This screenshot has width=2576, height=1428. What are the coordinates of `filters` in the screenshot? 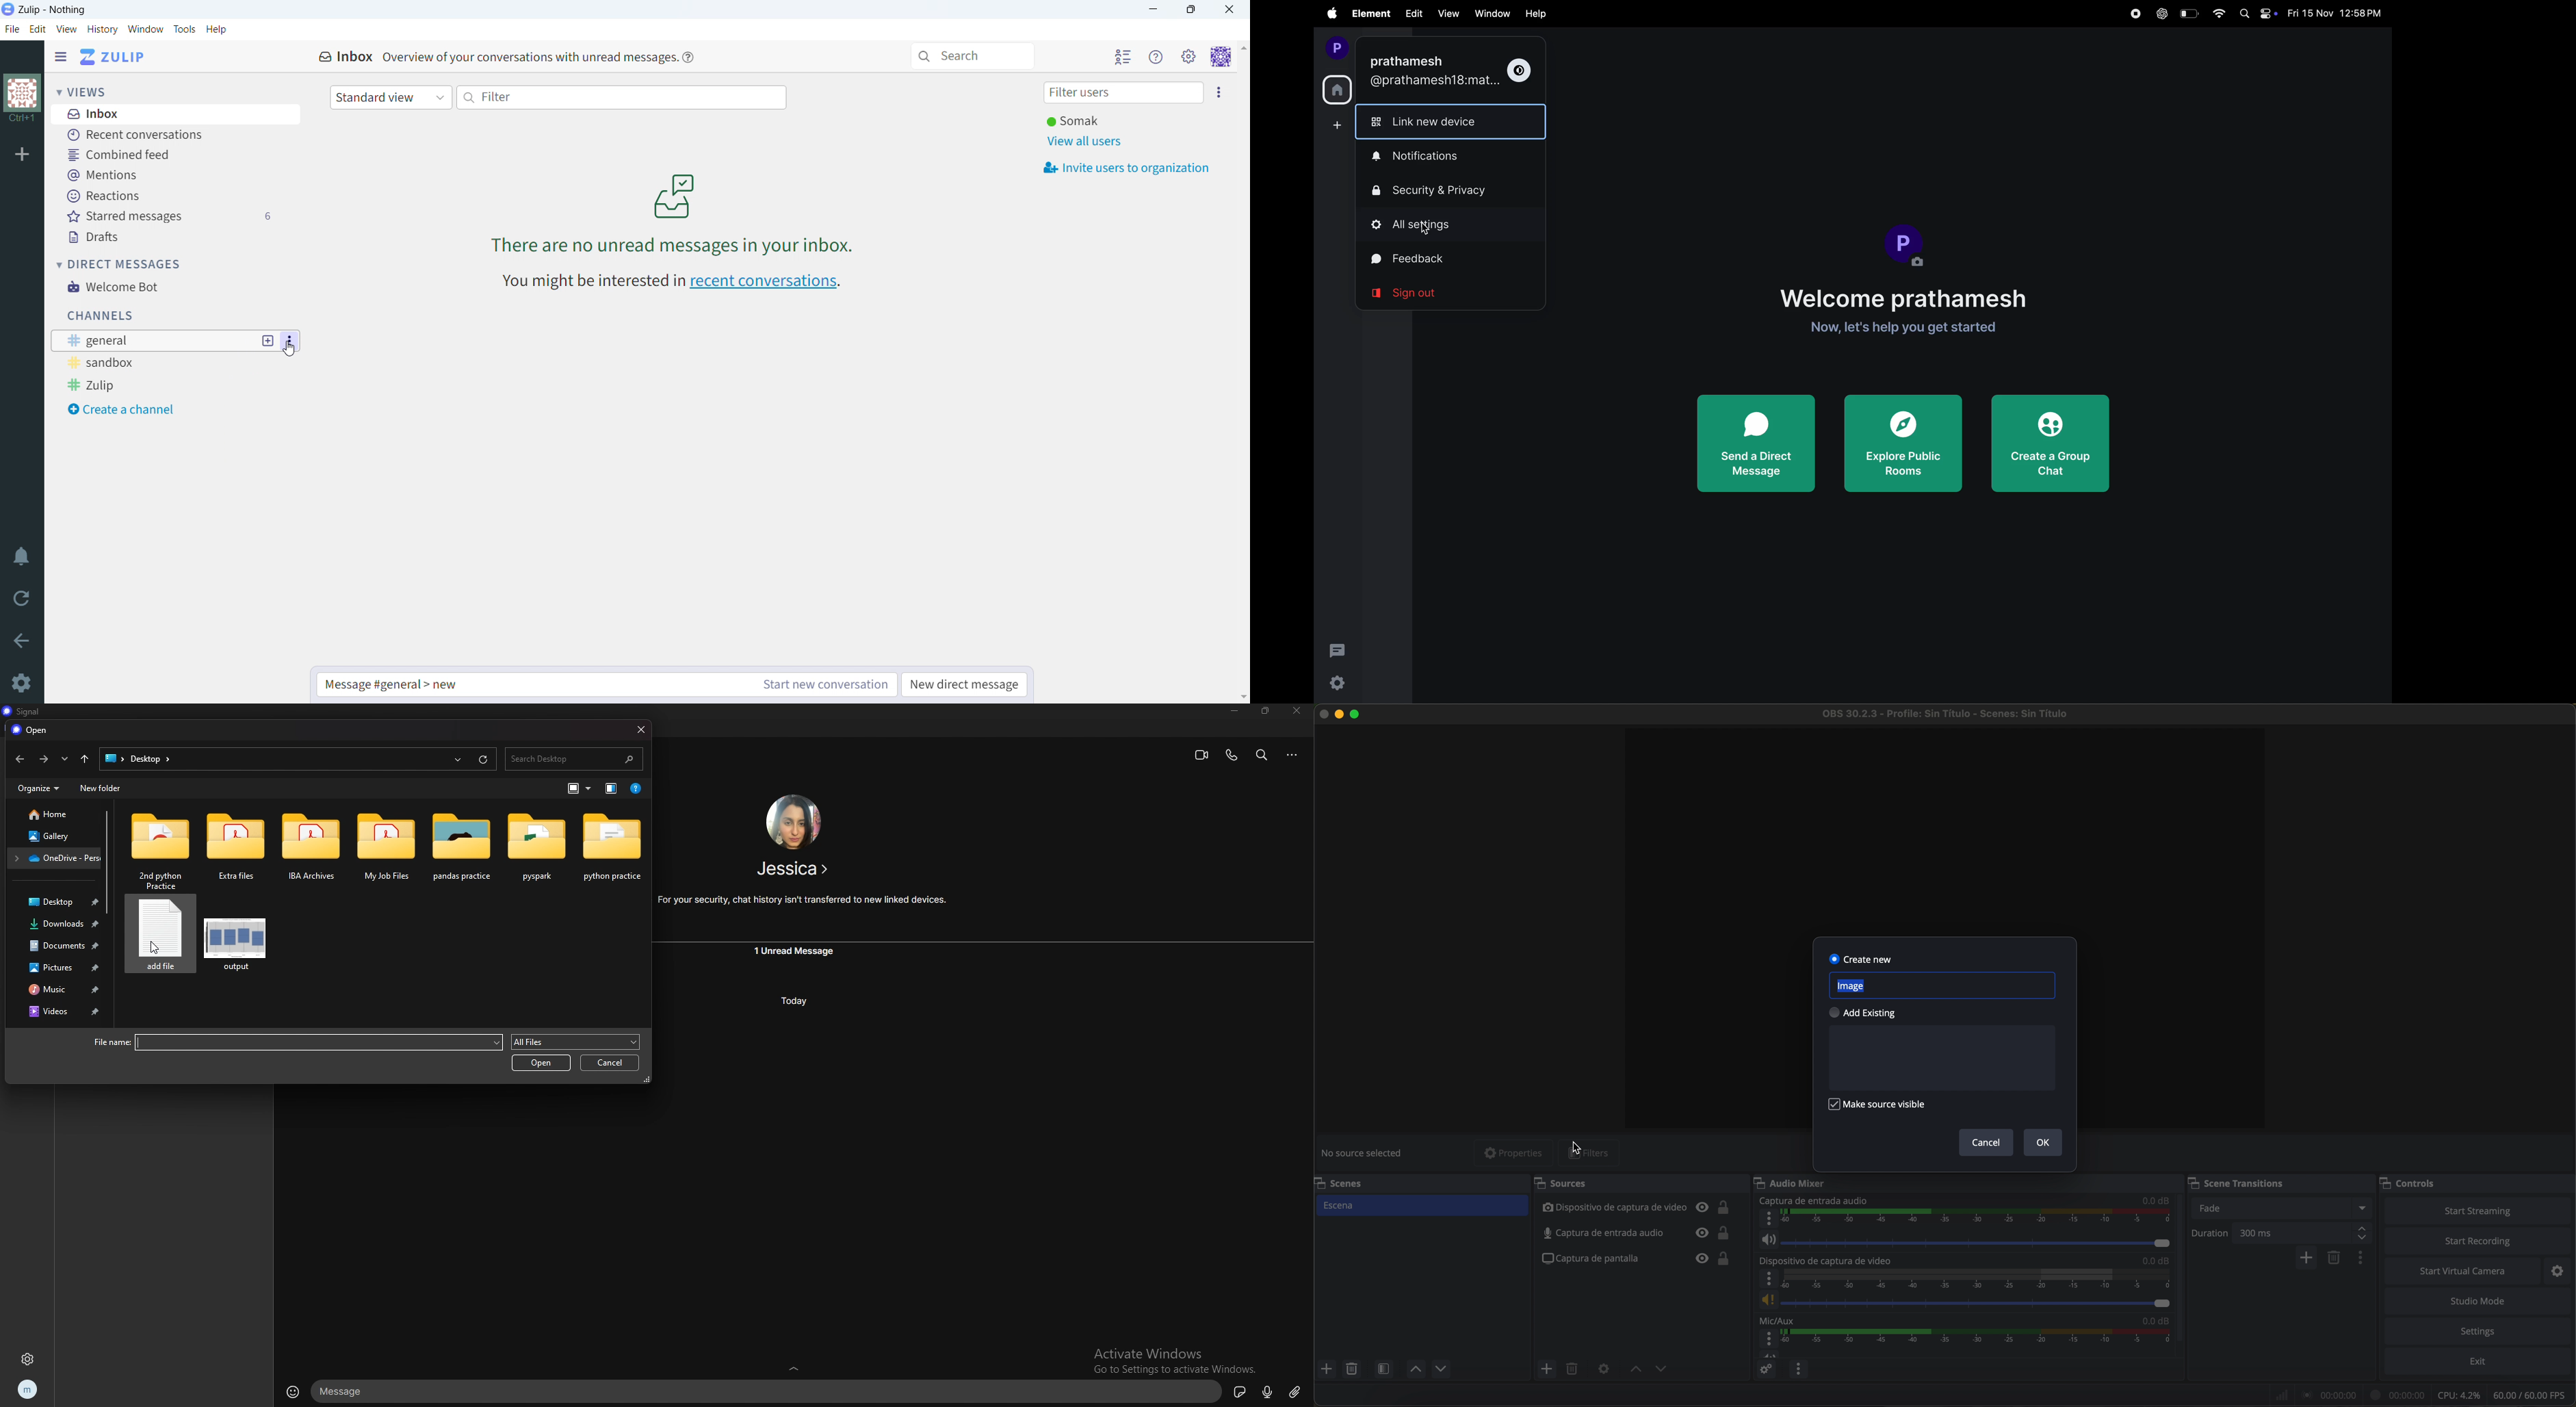 It's located at (1588, 1154).